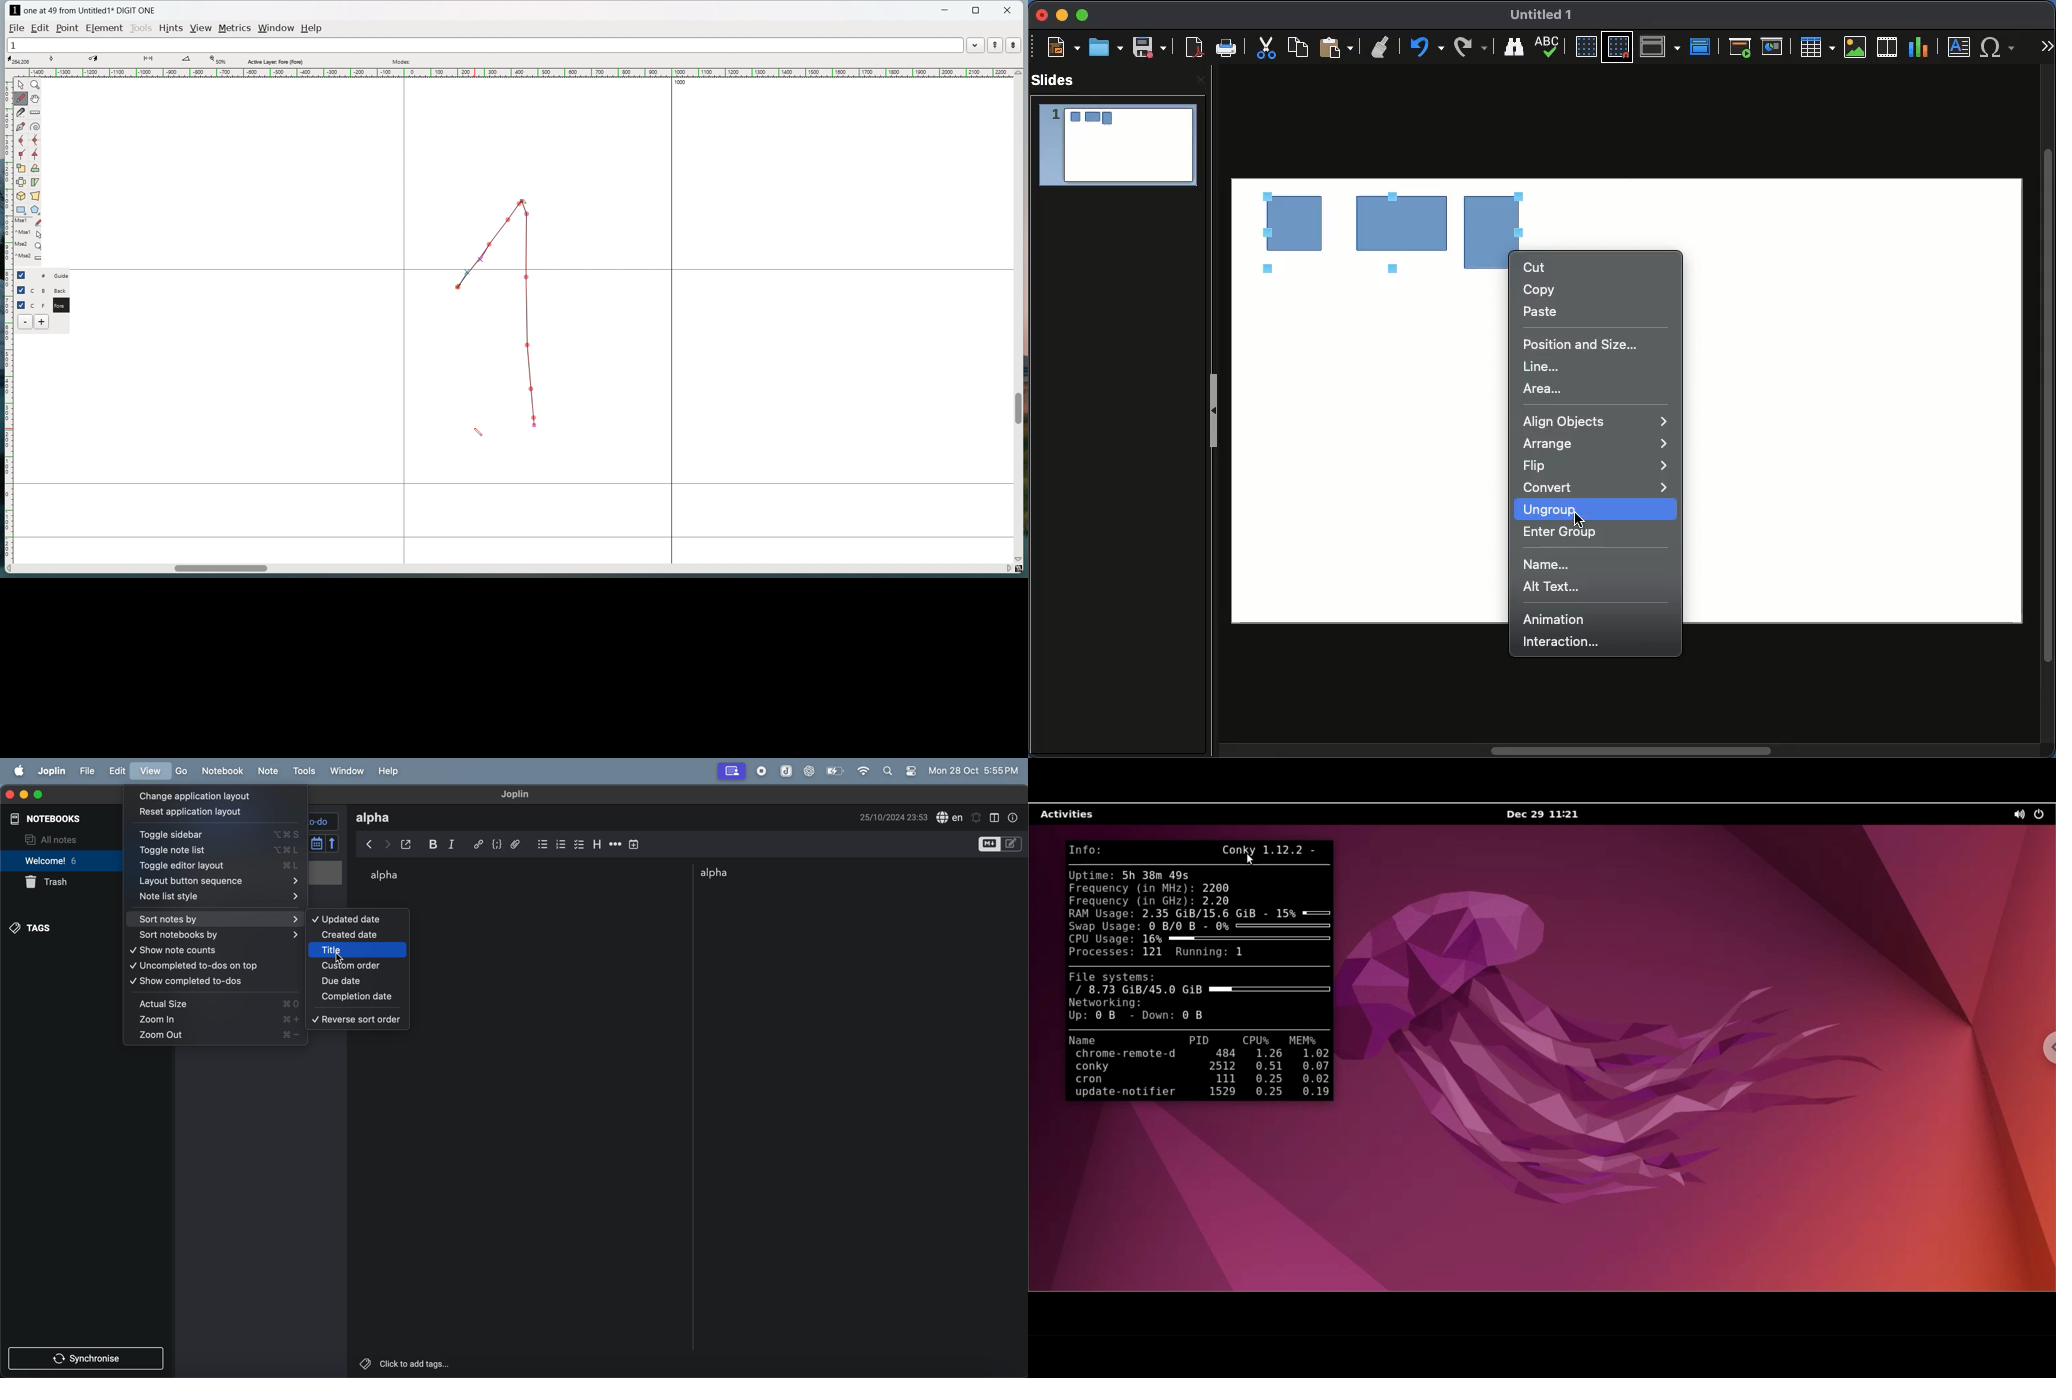 This screenshot has height=1400, width=2072. What do you see at coordinates (1582, 343) in the screenshot?
I see `Position and size` at bounding box center [1582, 343].